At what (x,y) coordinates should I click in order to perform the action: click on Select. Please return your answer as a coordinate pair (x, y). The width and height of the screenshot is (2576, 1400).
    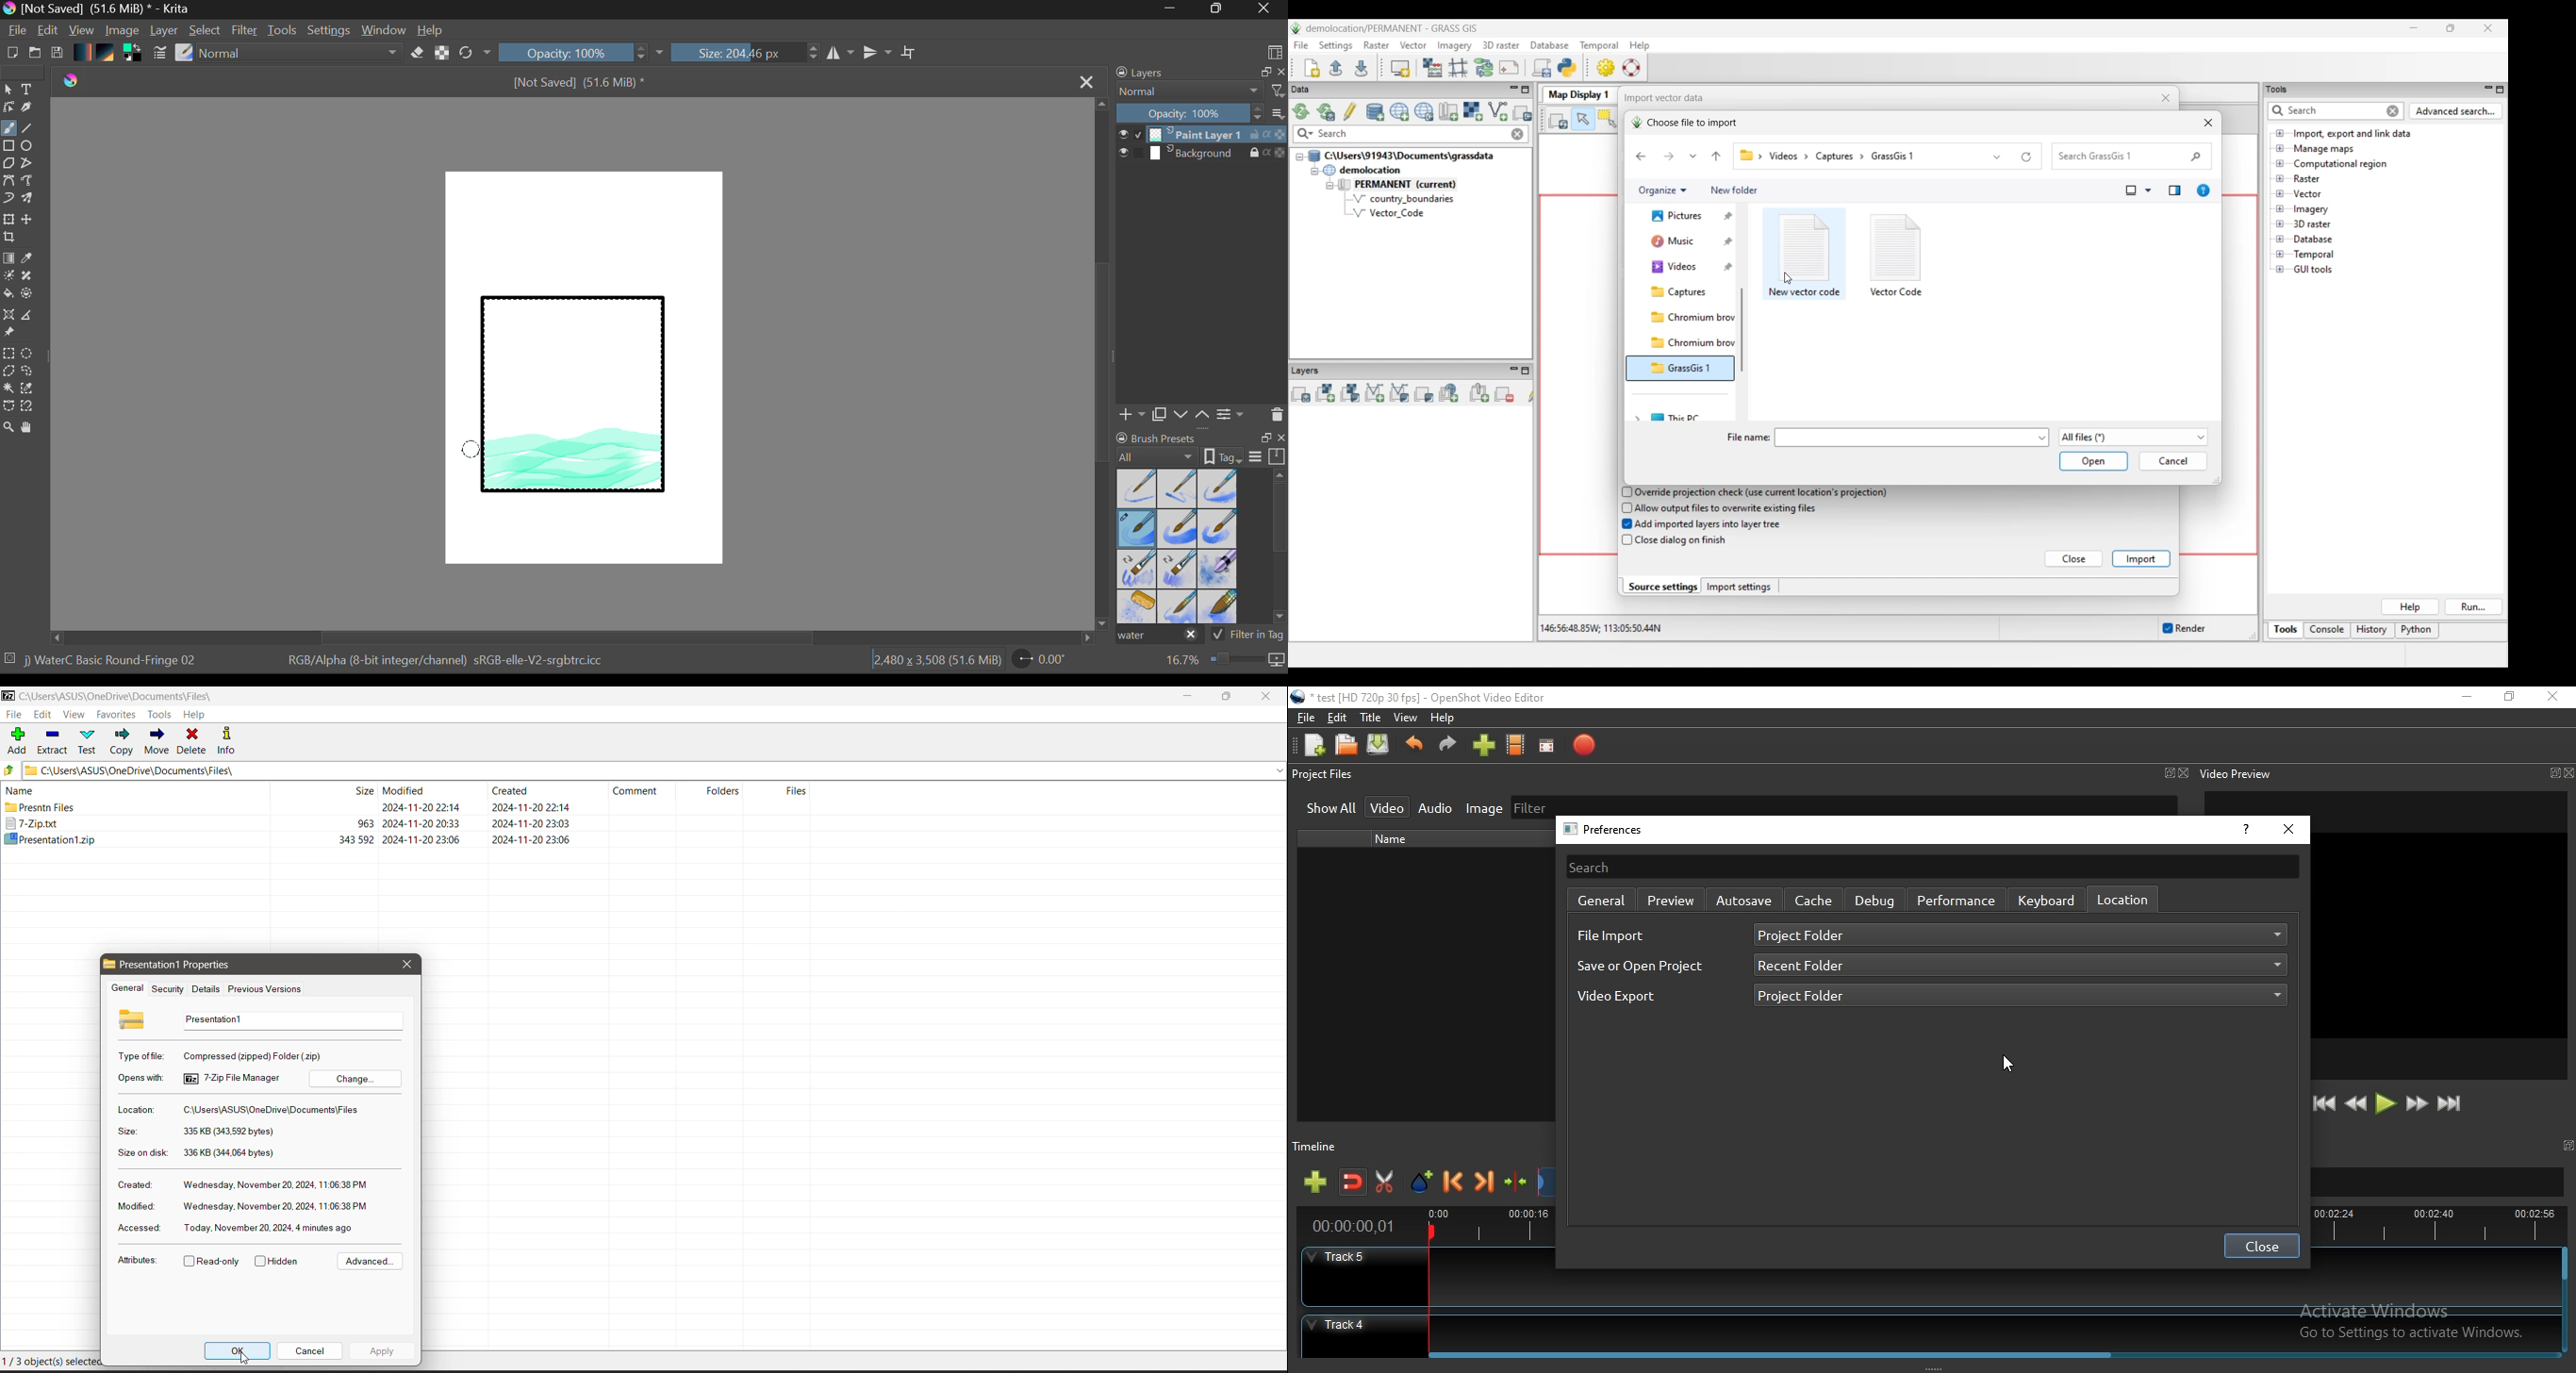
    Looking at the image, I should click on (206, 31).